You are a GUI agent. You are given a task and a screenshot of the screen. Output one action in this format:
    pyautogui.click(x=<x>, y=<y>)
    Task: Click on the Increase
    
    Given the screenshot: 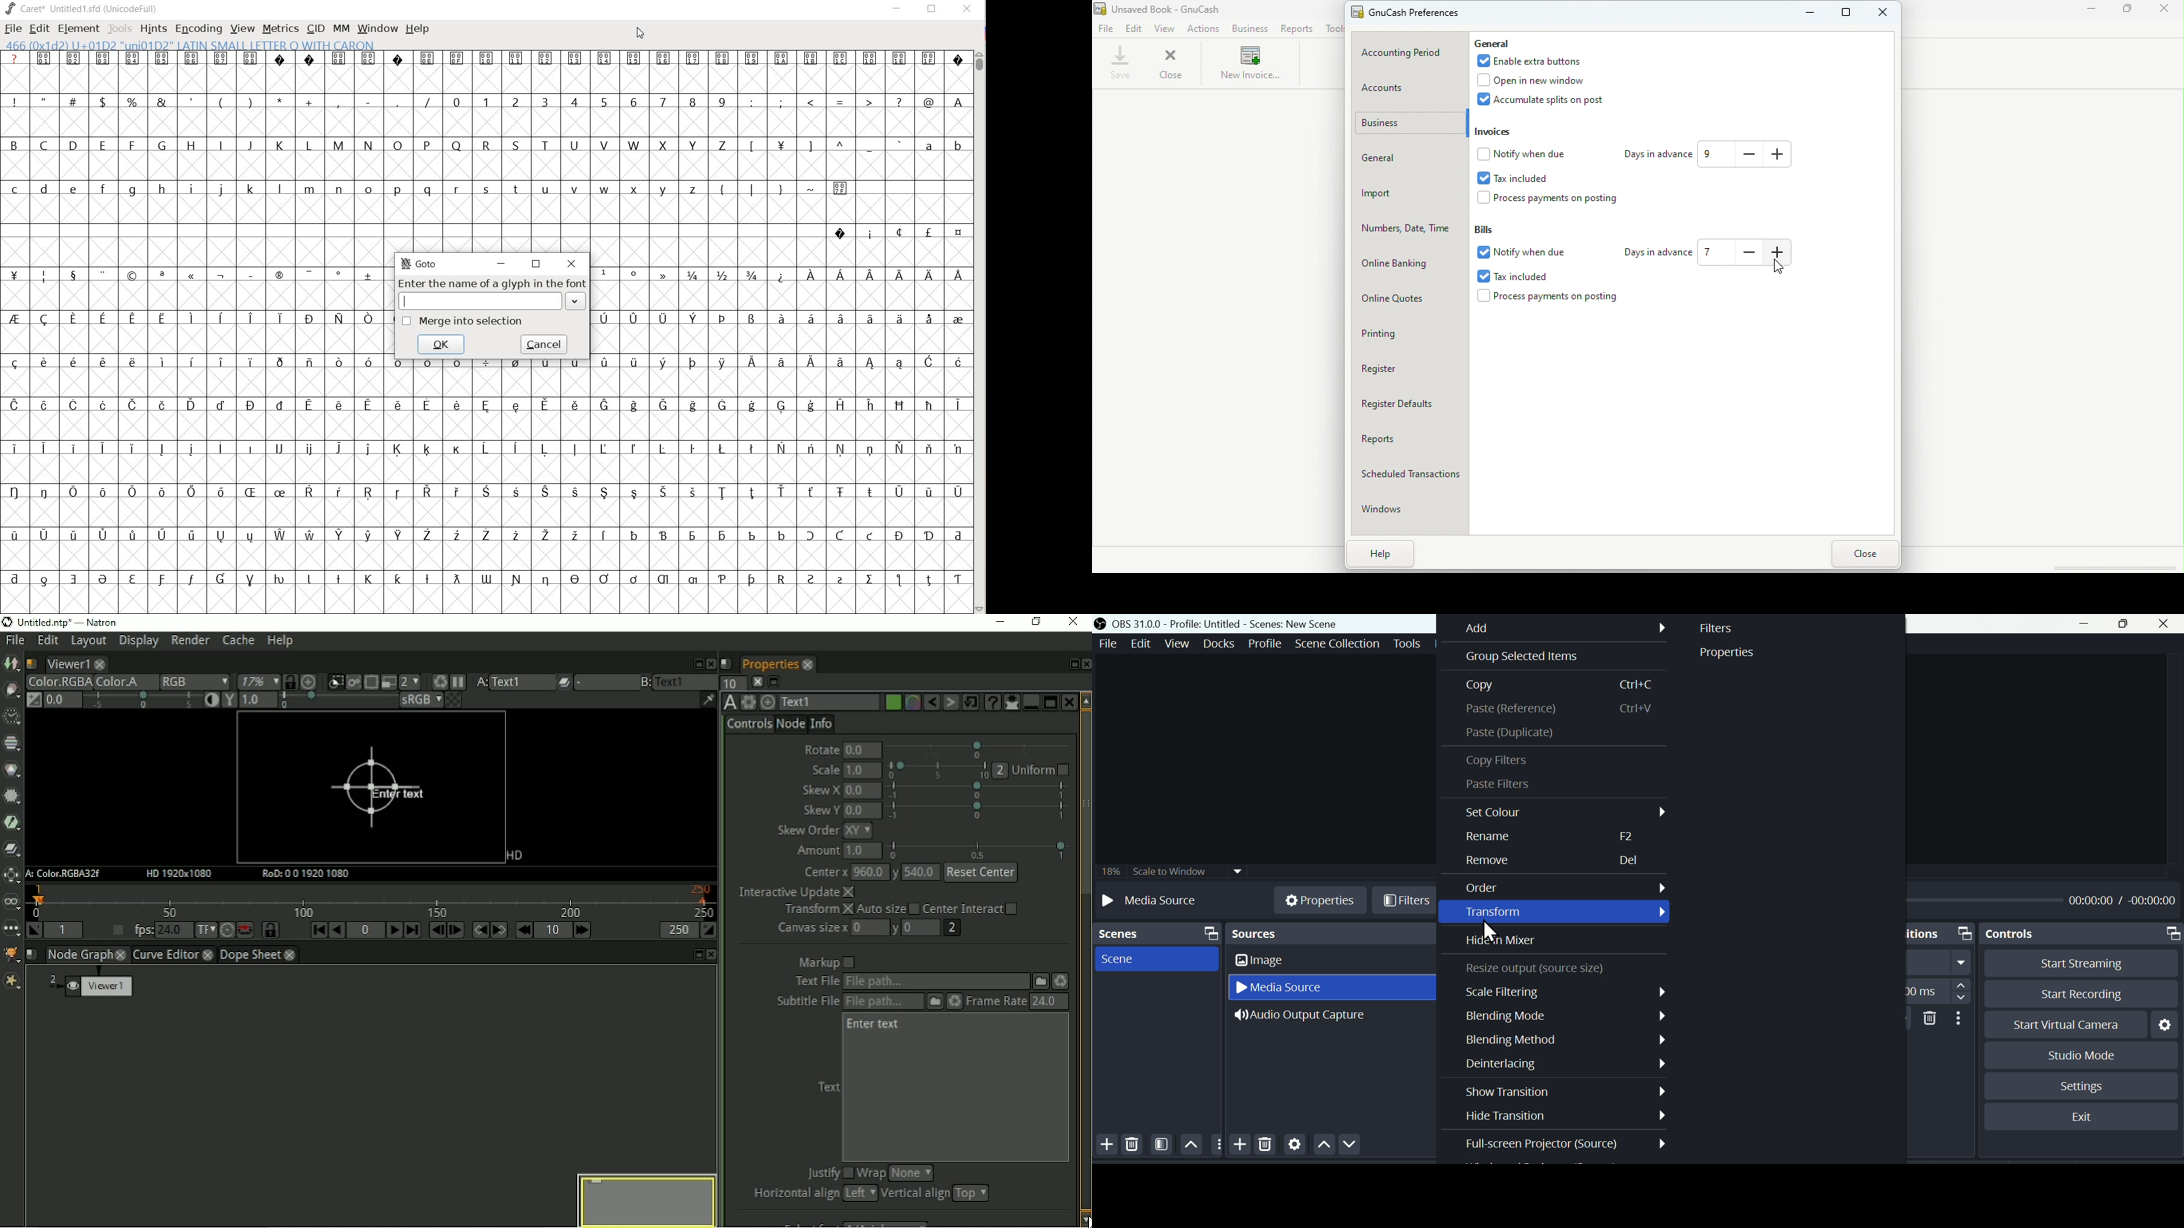 What is the action you would take?
    pyautogui.click(x=1781, y=254)
    